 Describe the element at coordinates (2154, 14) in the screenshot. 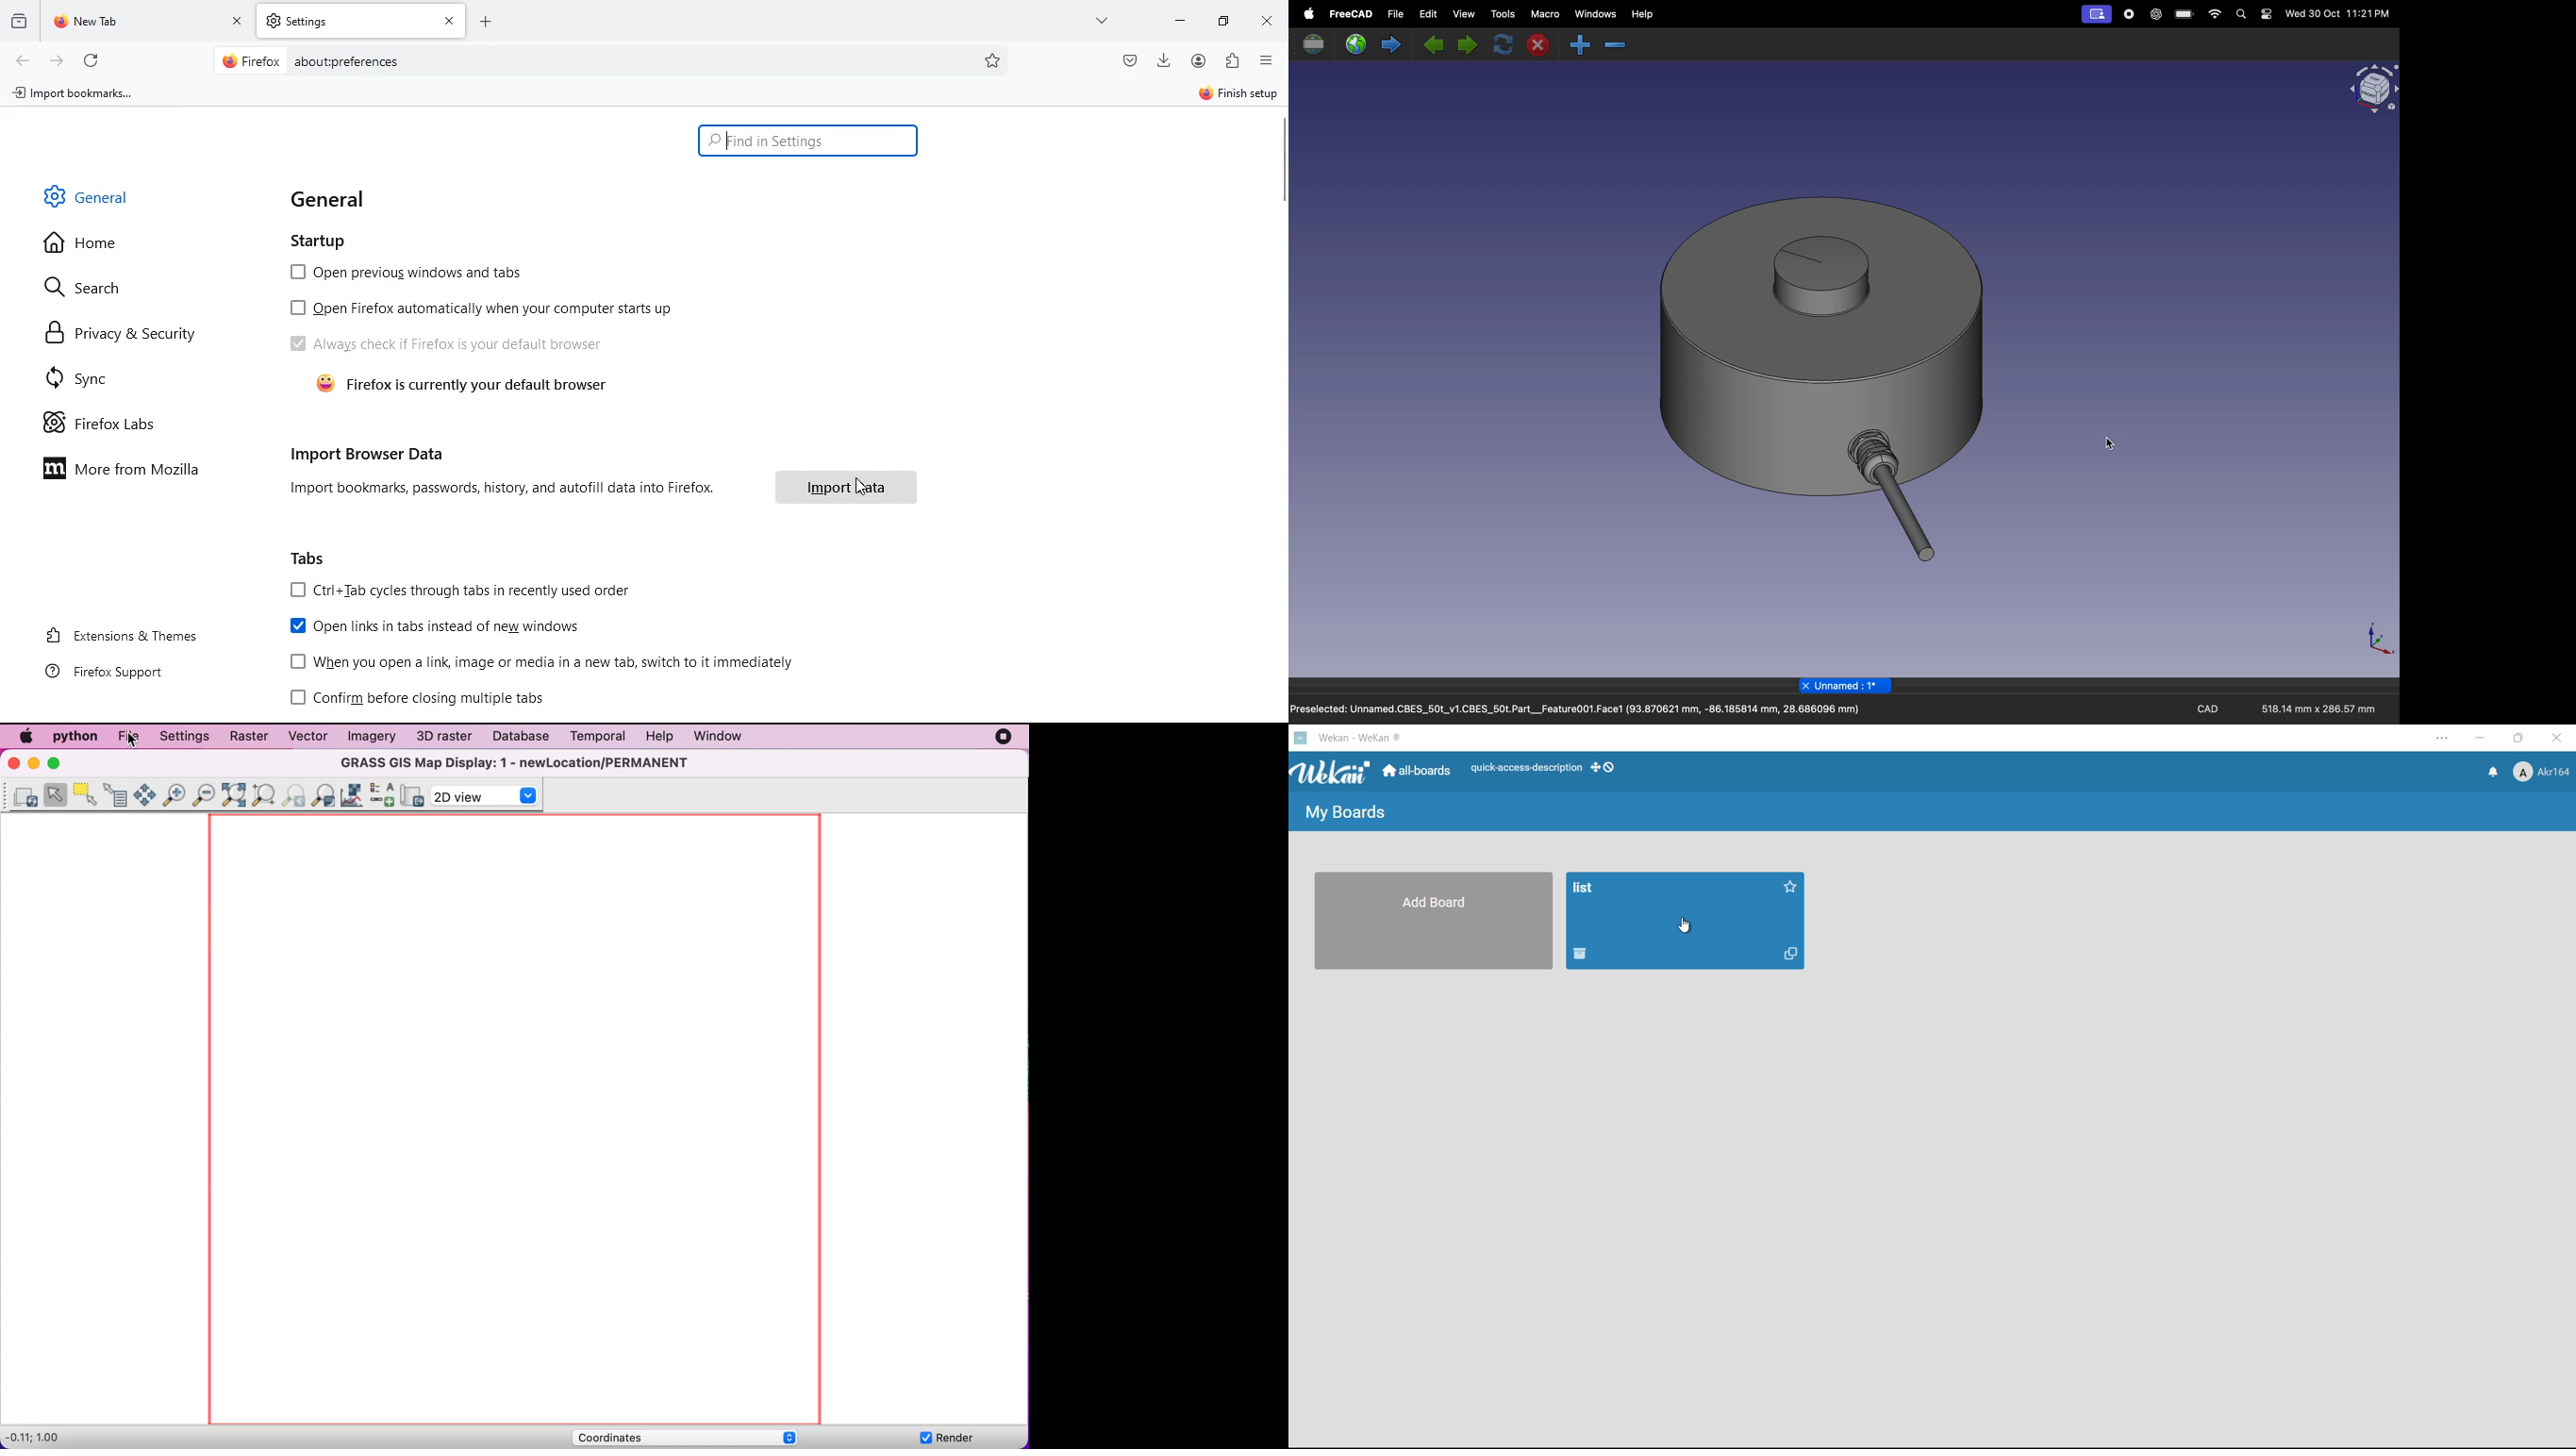

I see `chatgpt` at that location.